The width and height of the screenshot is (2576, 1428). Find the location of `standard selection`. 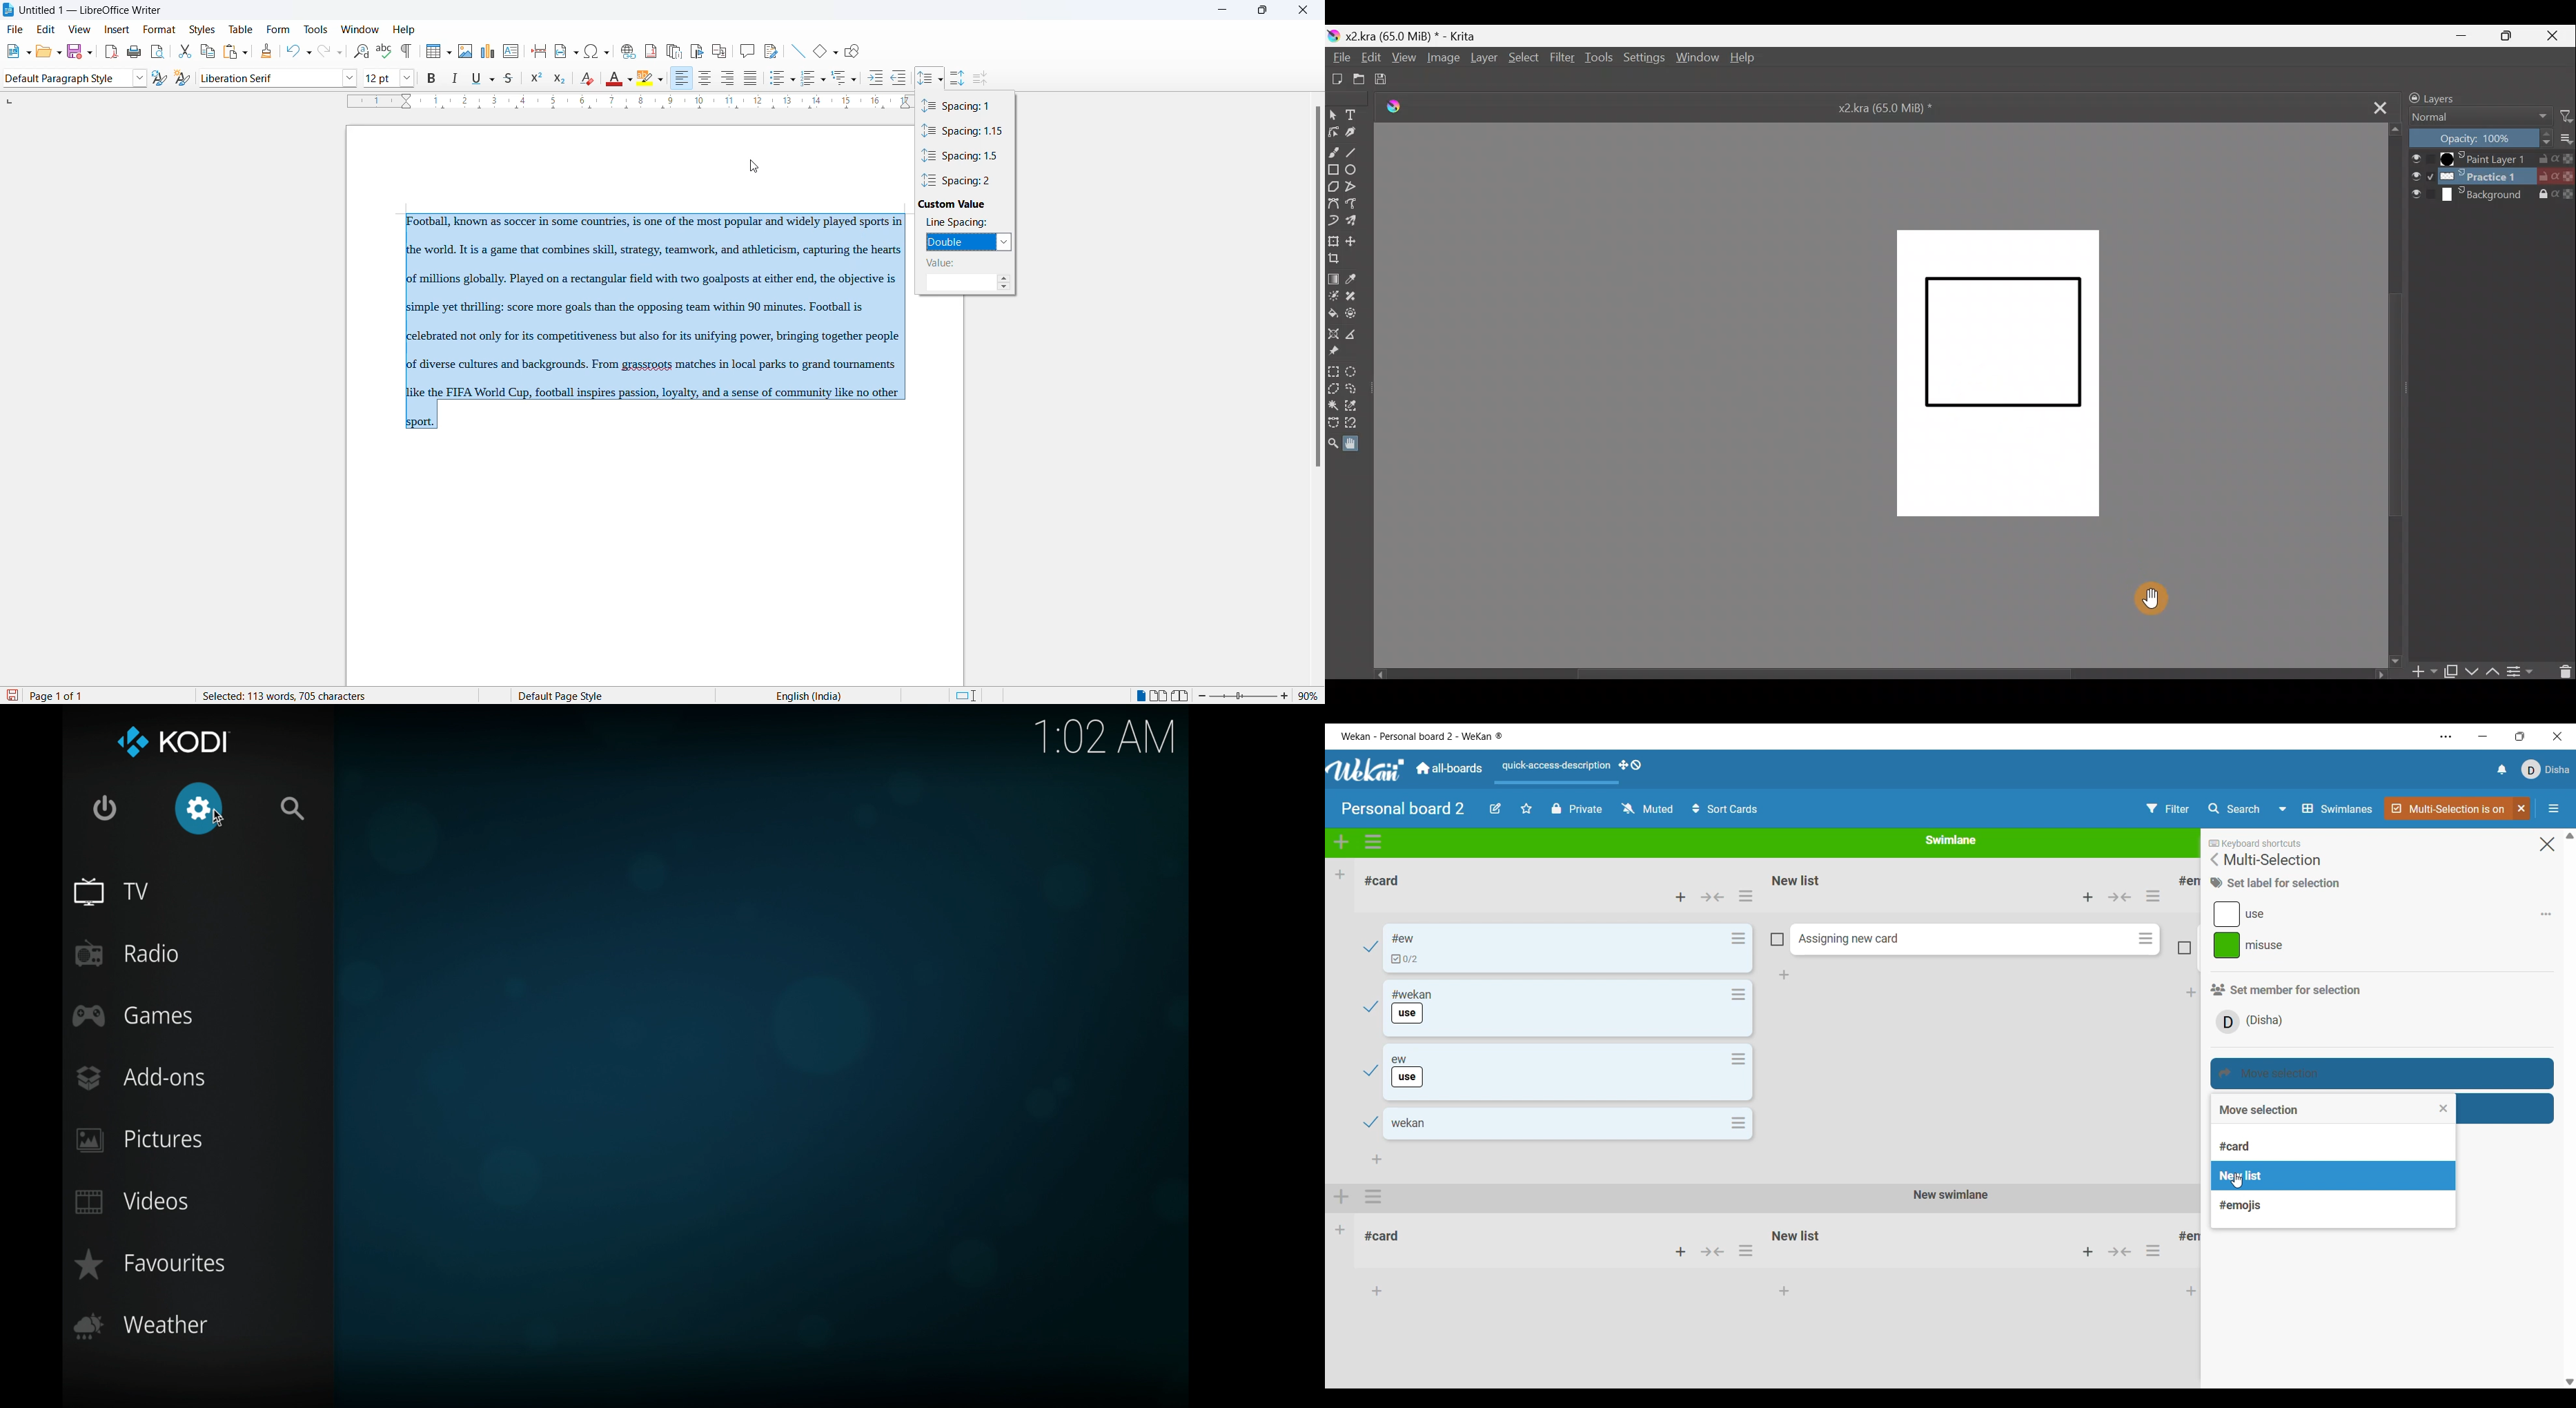

standard selection is located at coordinates (966, 696).